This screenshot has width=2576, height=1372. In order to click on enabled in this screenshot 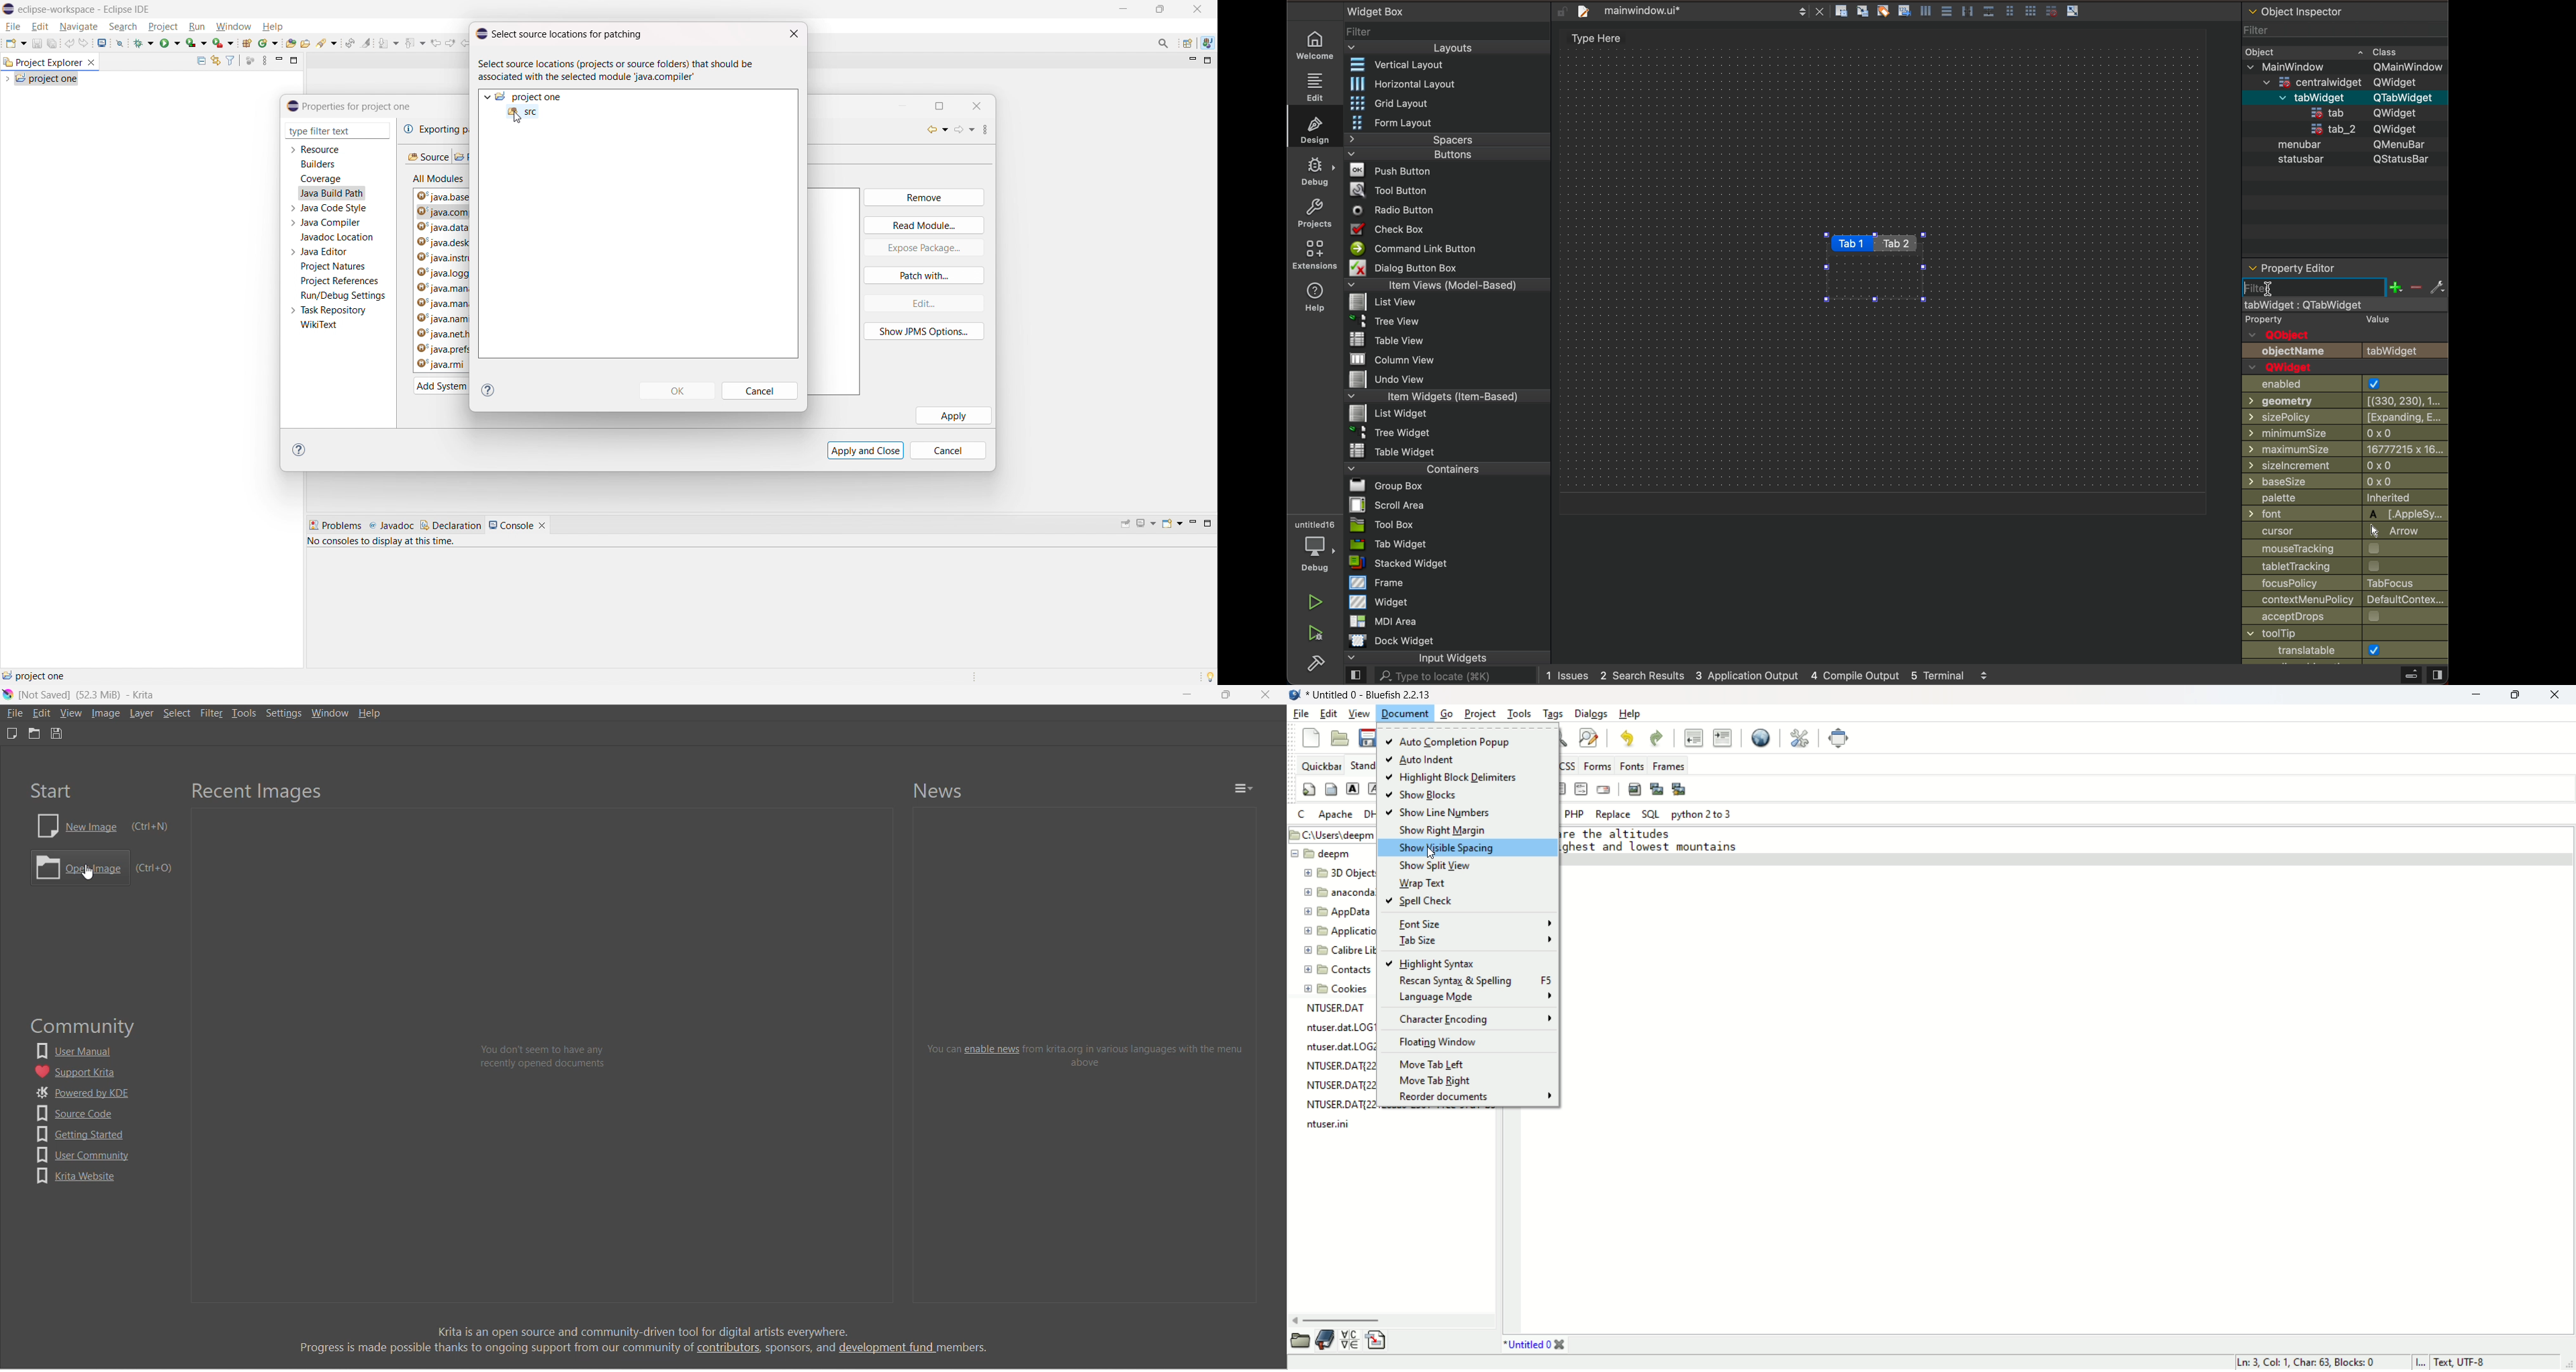, I will do `click(2343, 384)`.